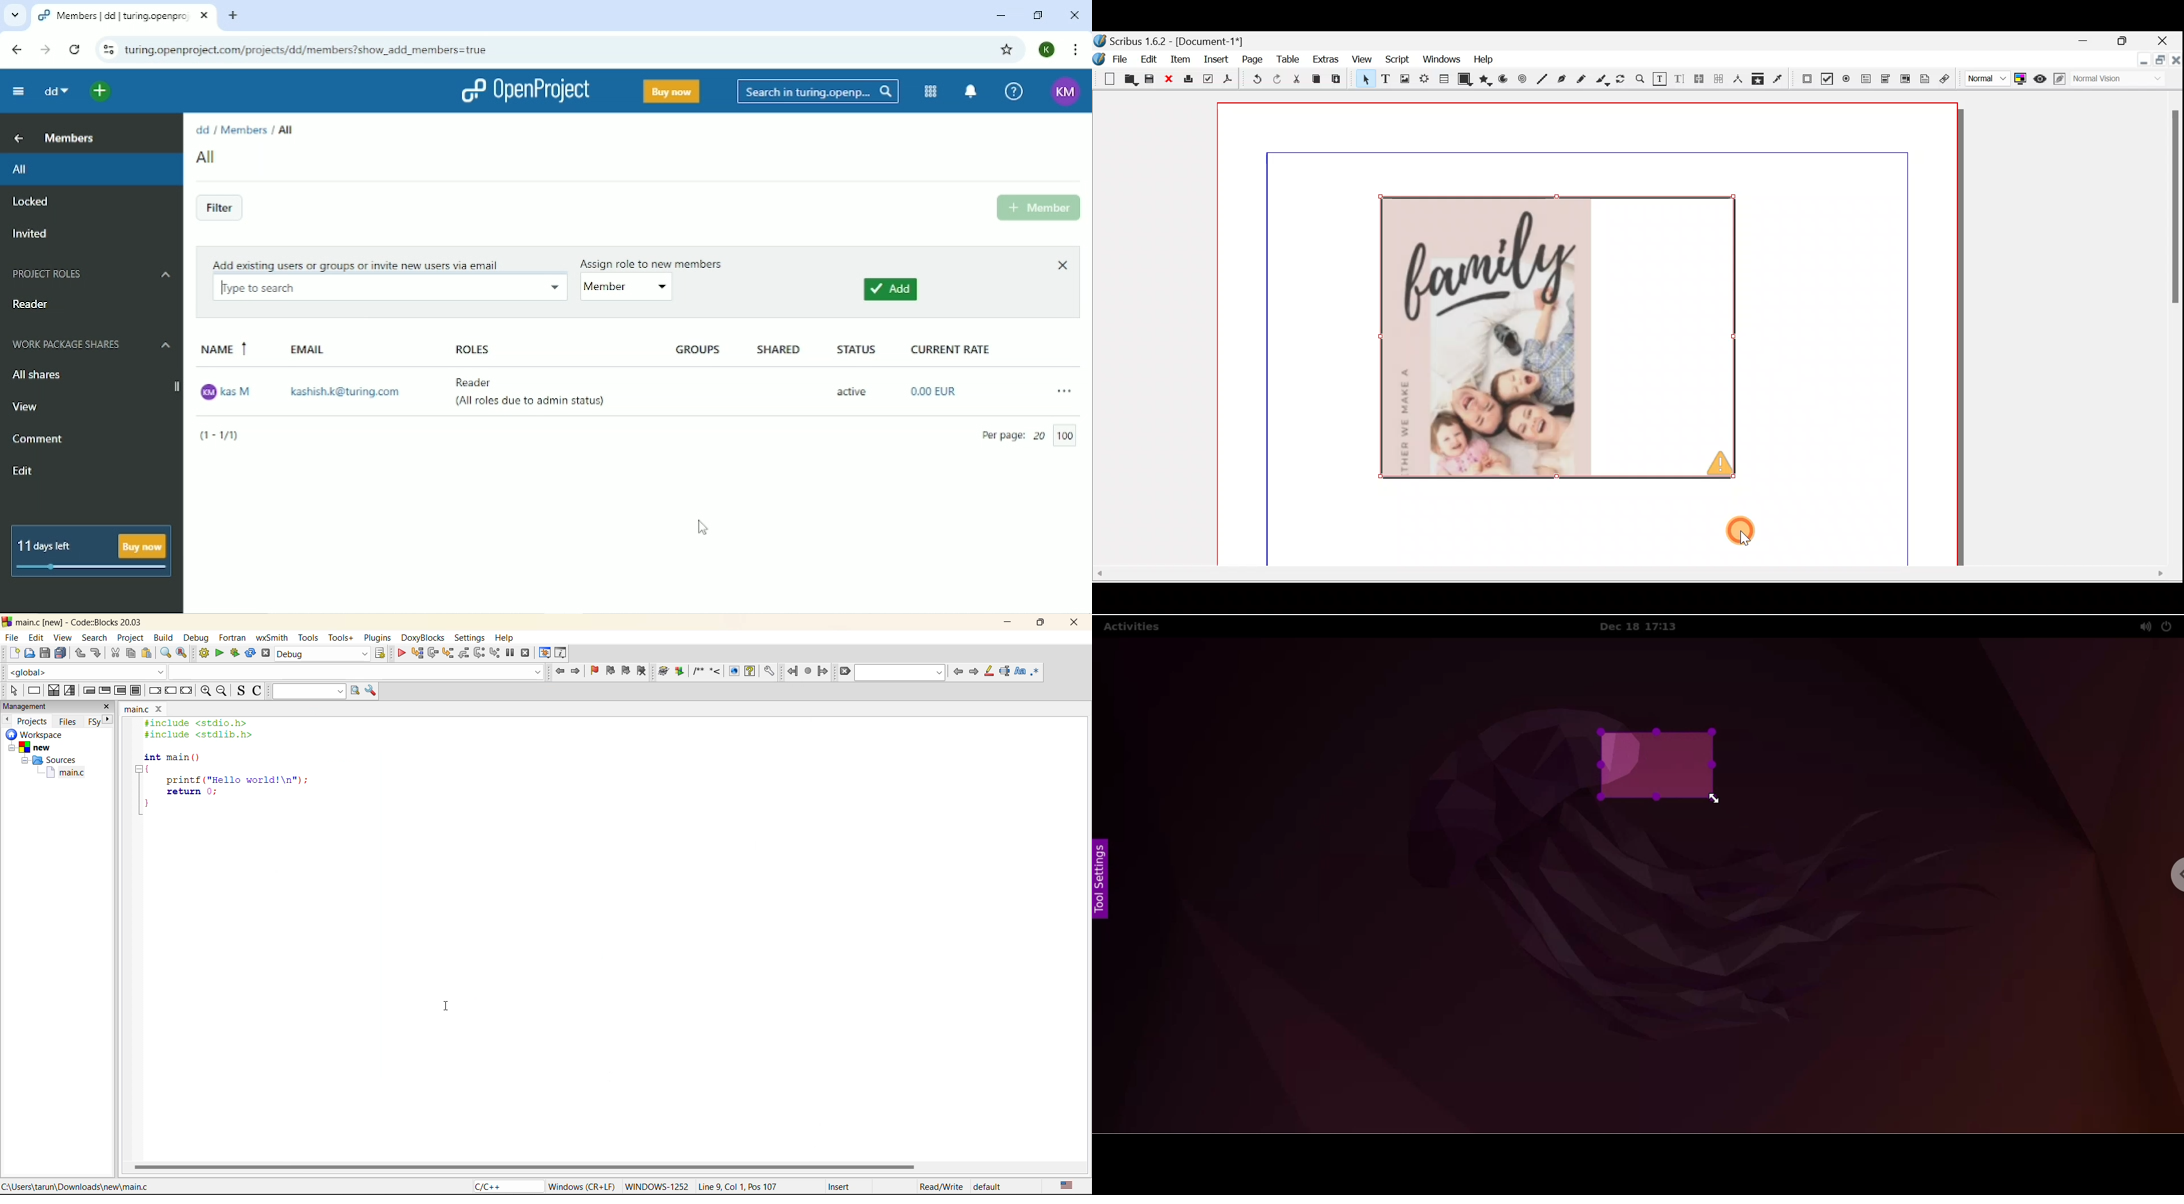 Image resolution: width=2184 pixels, height=1204 pixels. I want to click on settings, so click(470, 638).